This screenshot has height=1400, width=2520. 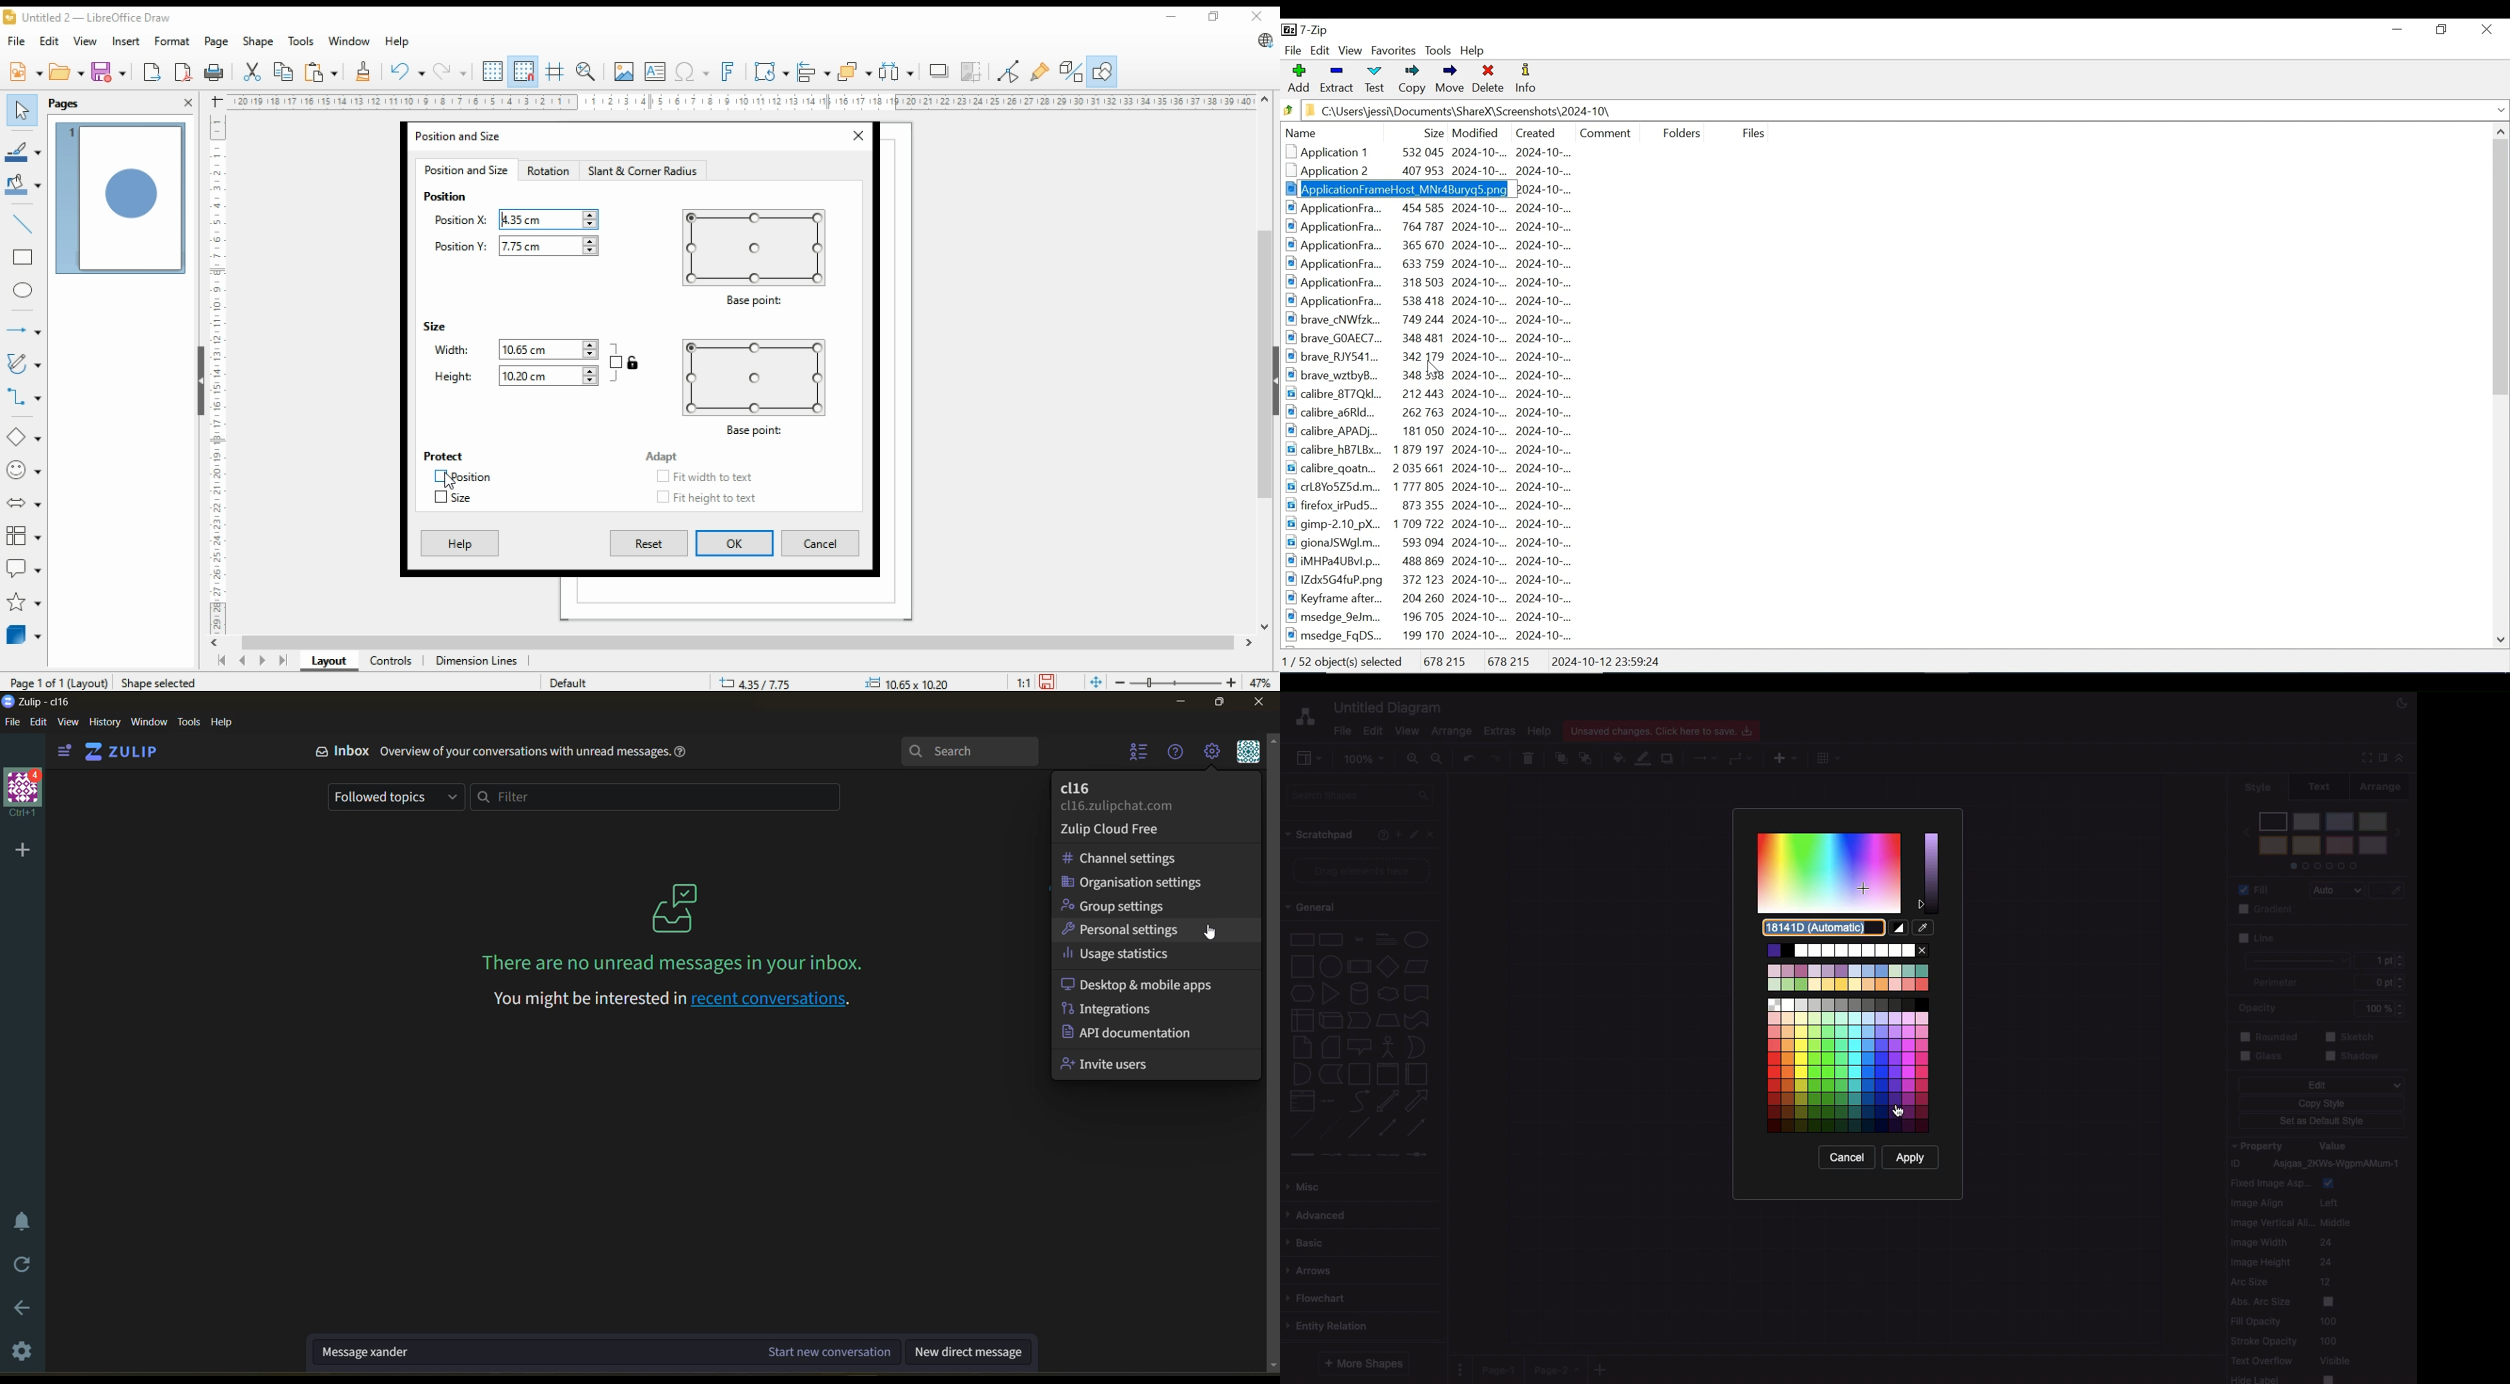 What do you see at coordinates (1438, 759) in the screenshot?
I see `Zoom out` at bounding box center [1438, 759].